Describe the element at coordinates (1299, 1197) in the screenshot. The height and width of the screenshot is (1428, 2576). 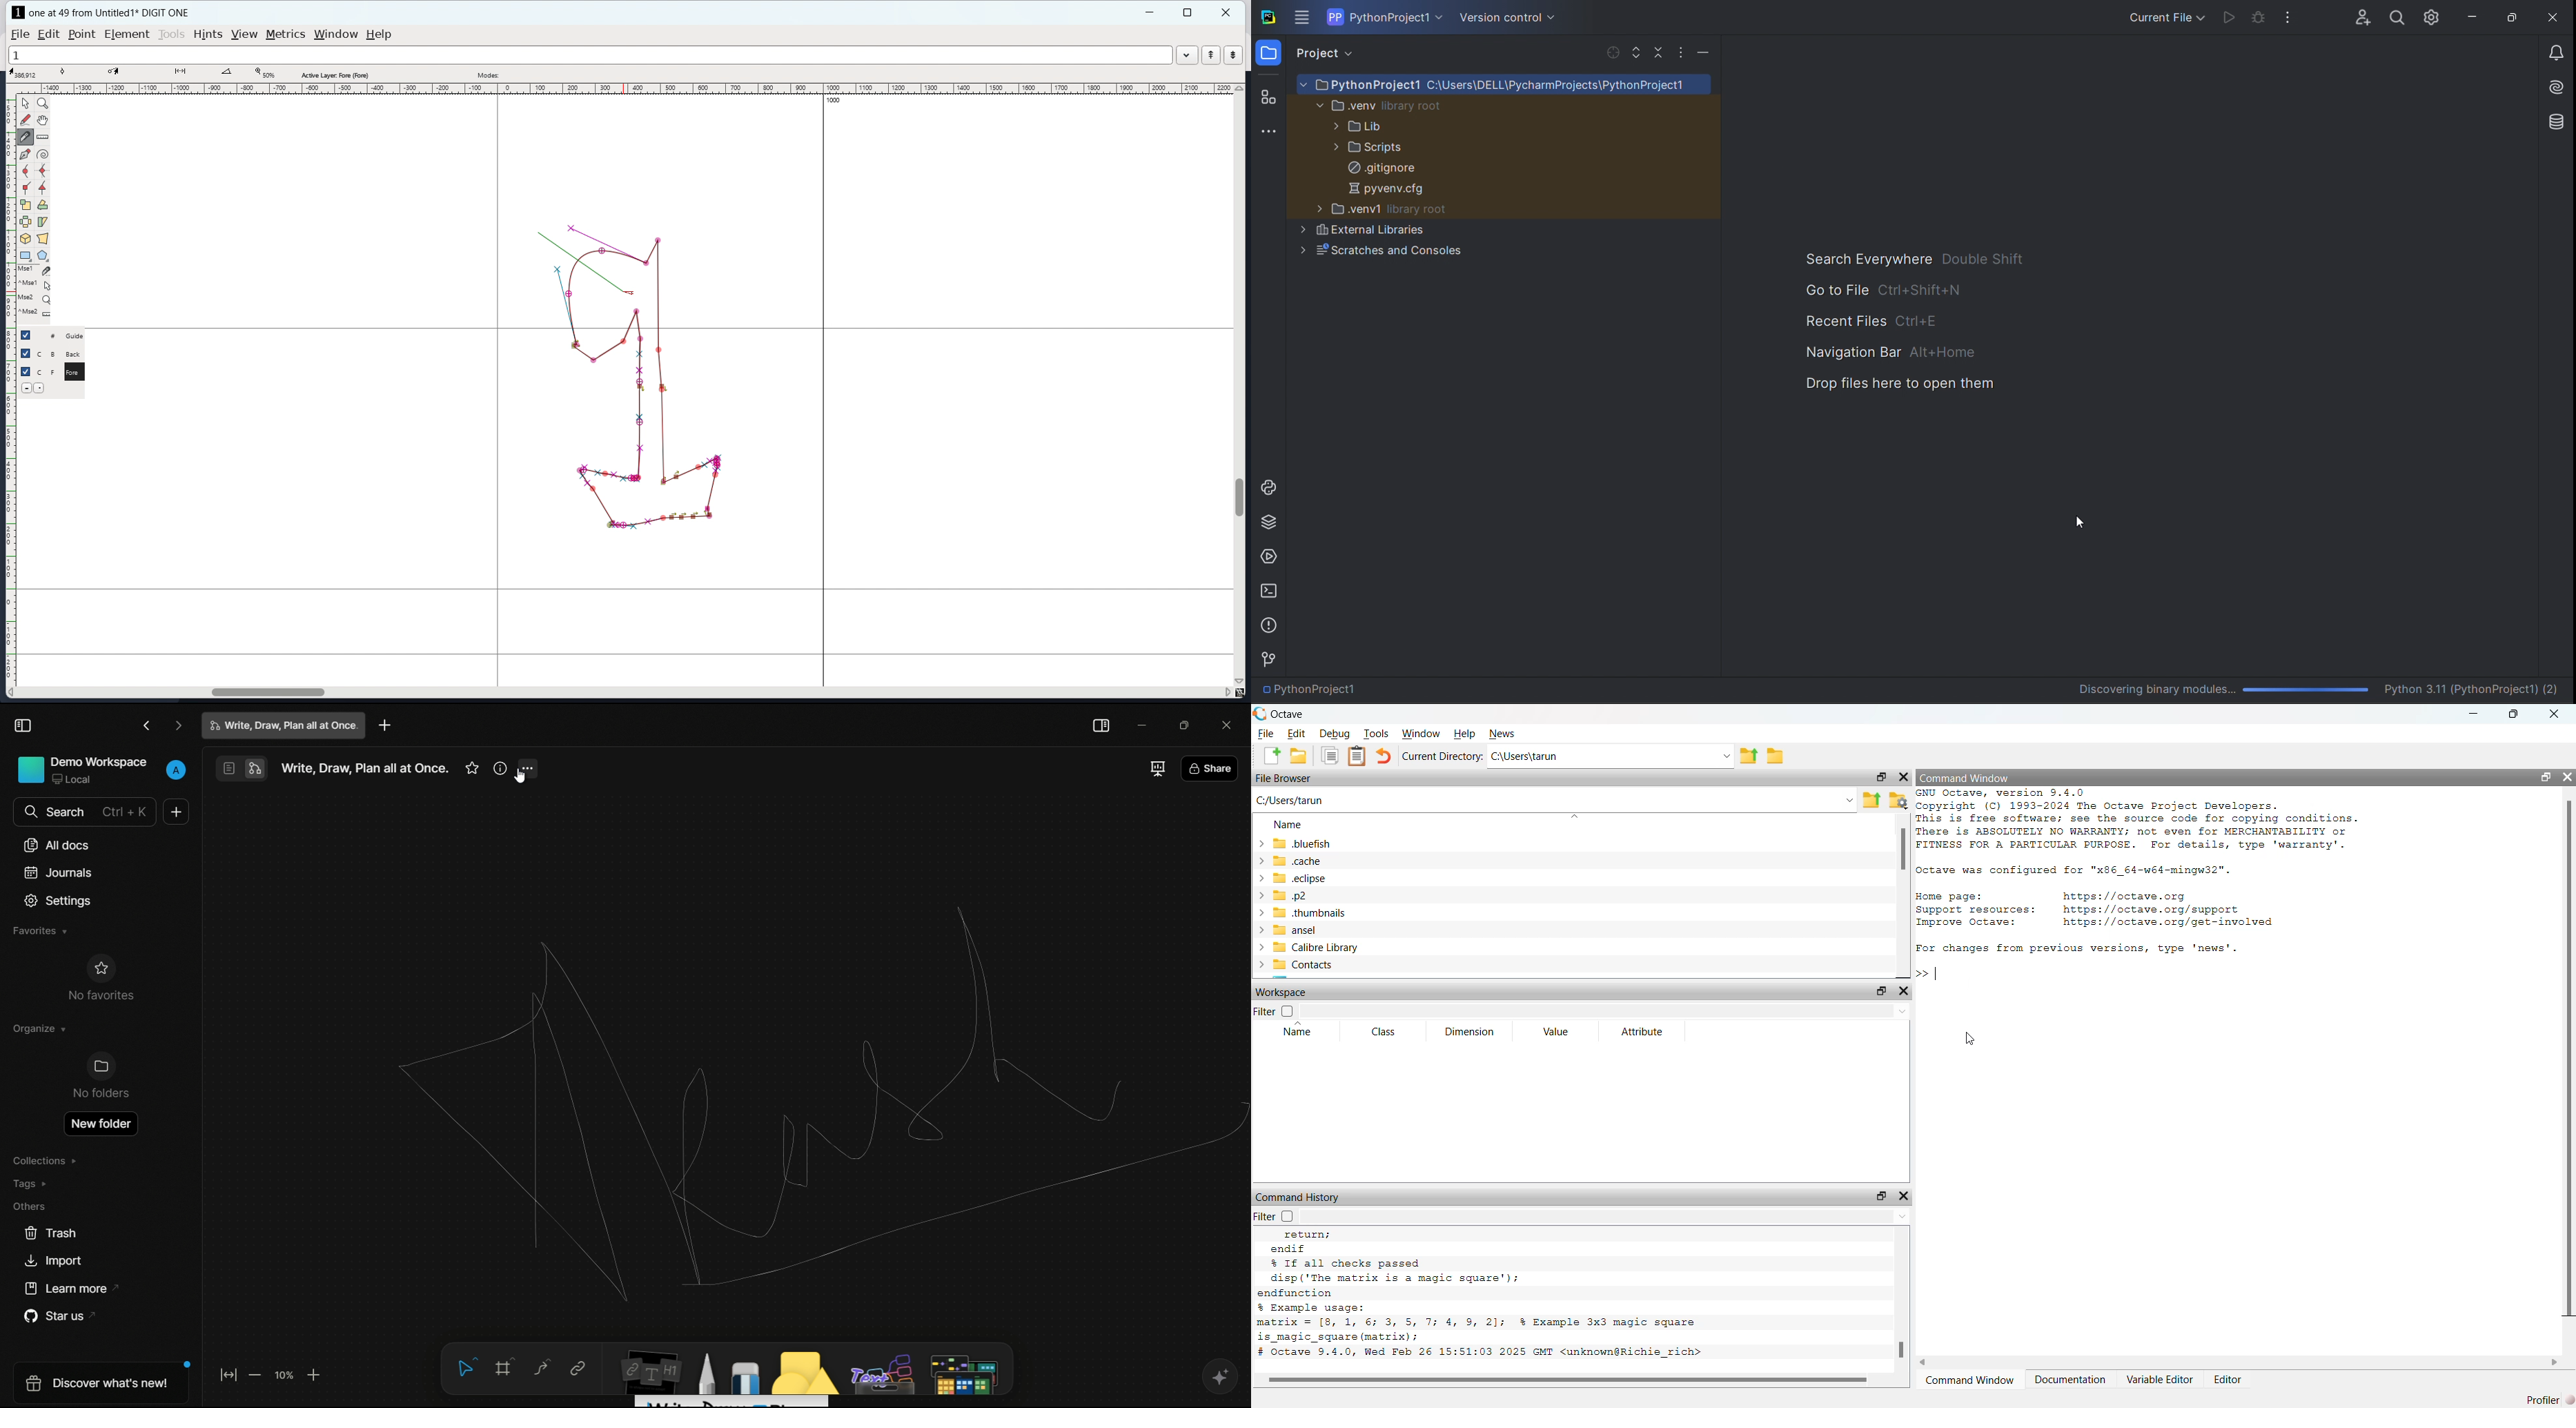
I see `Command History` at that location.